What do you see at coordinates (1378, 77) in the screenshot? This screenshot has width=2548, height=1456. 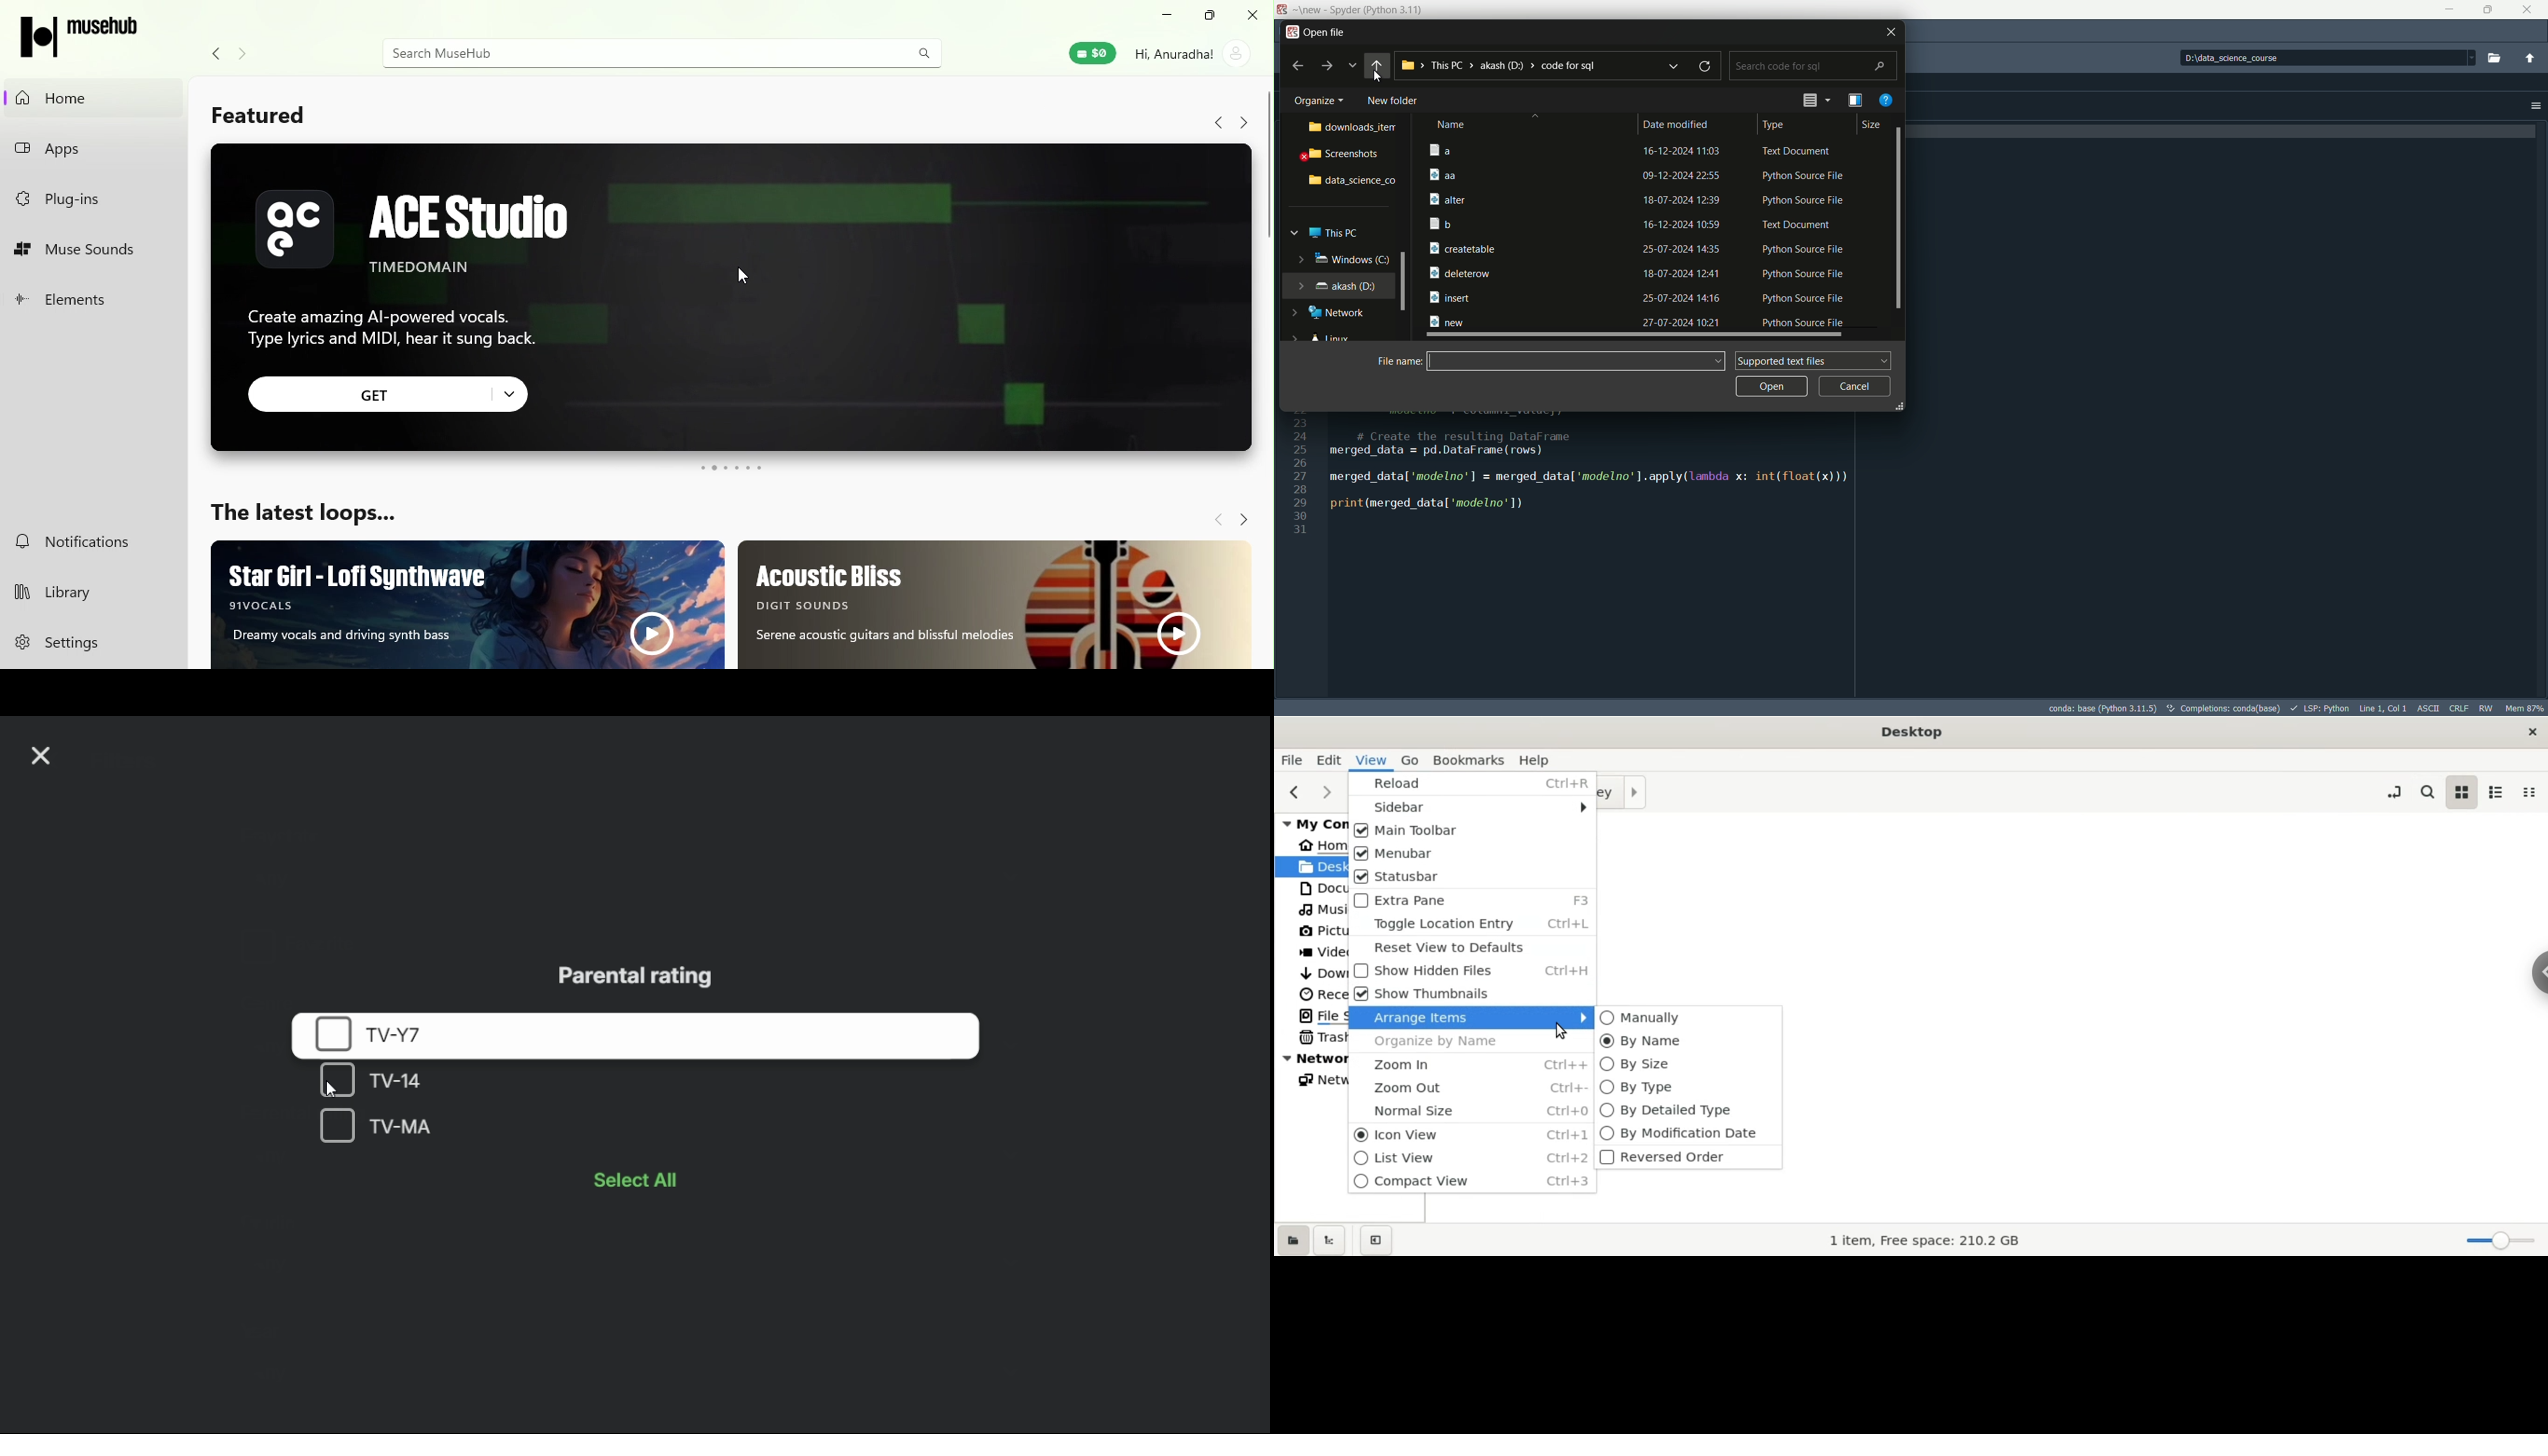 I see `cursor` at bounding box center [1378, 77].